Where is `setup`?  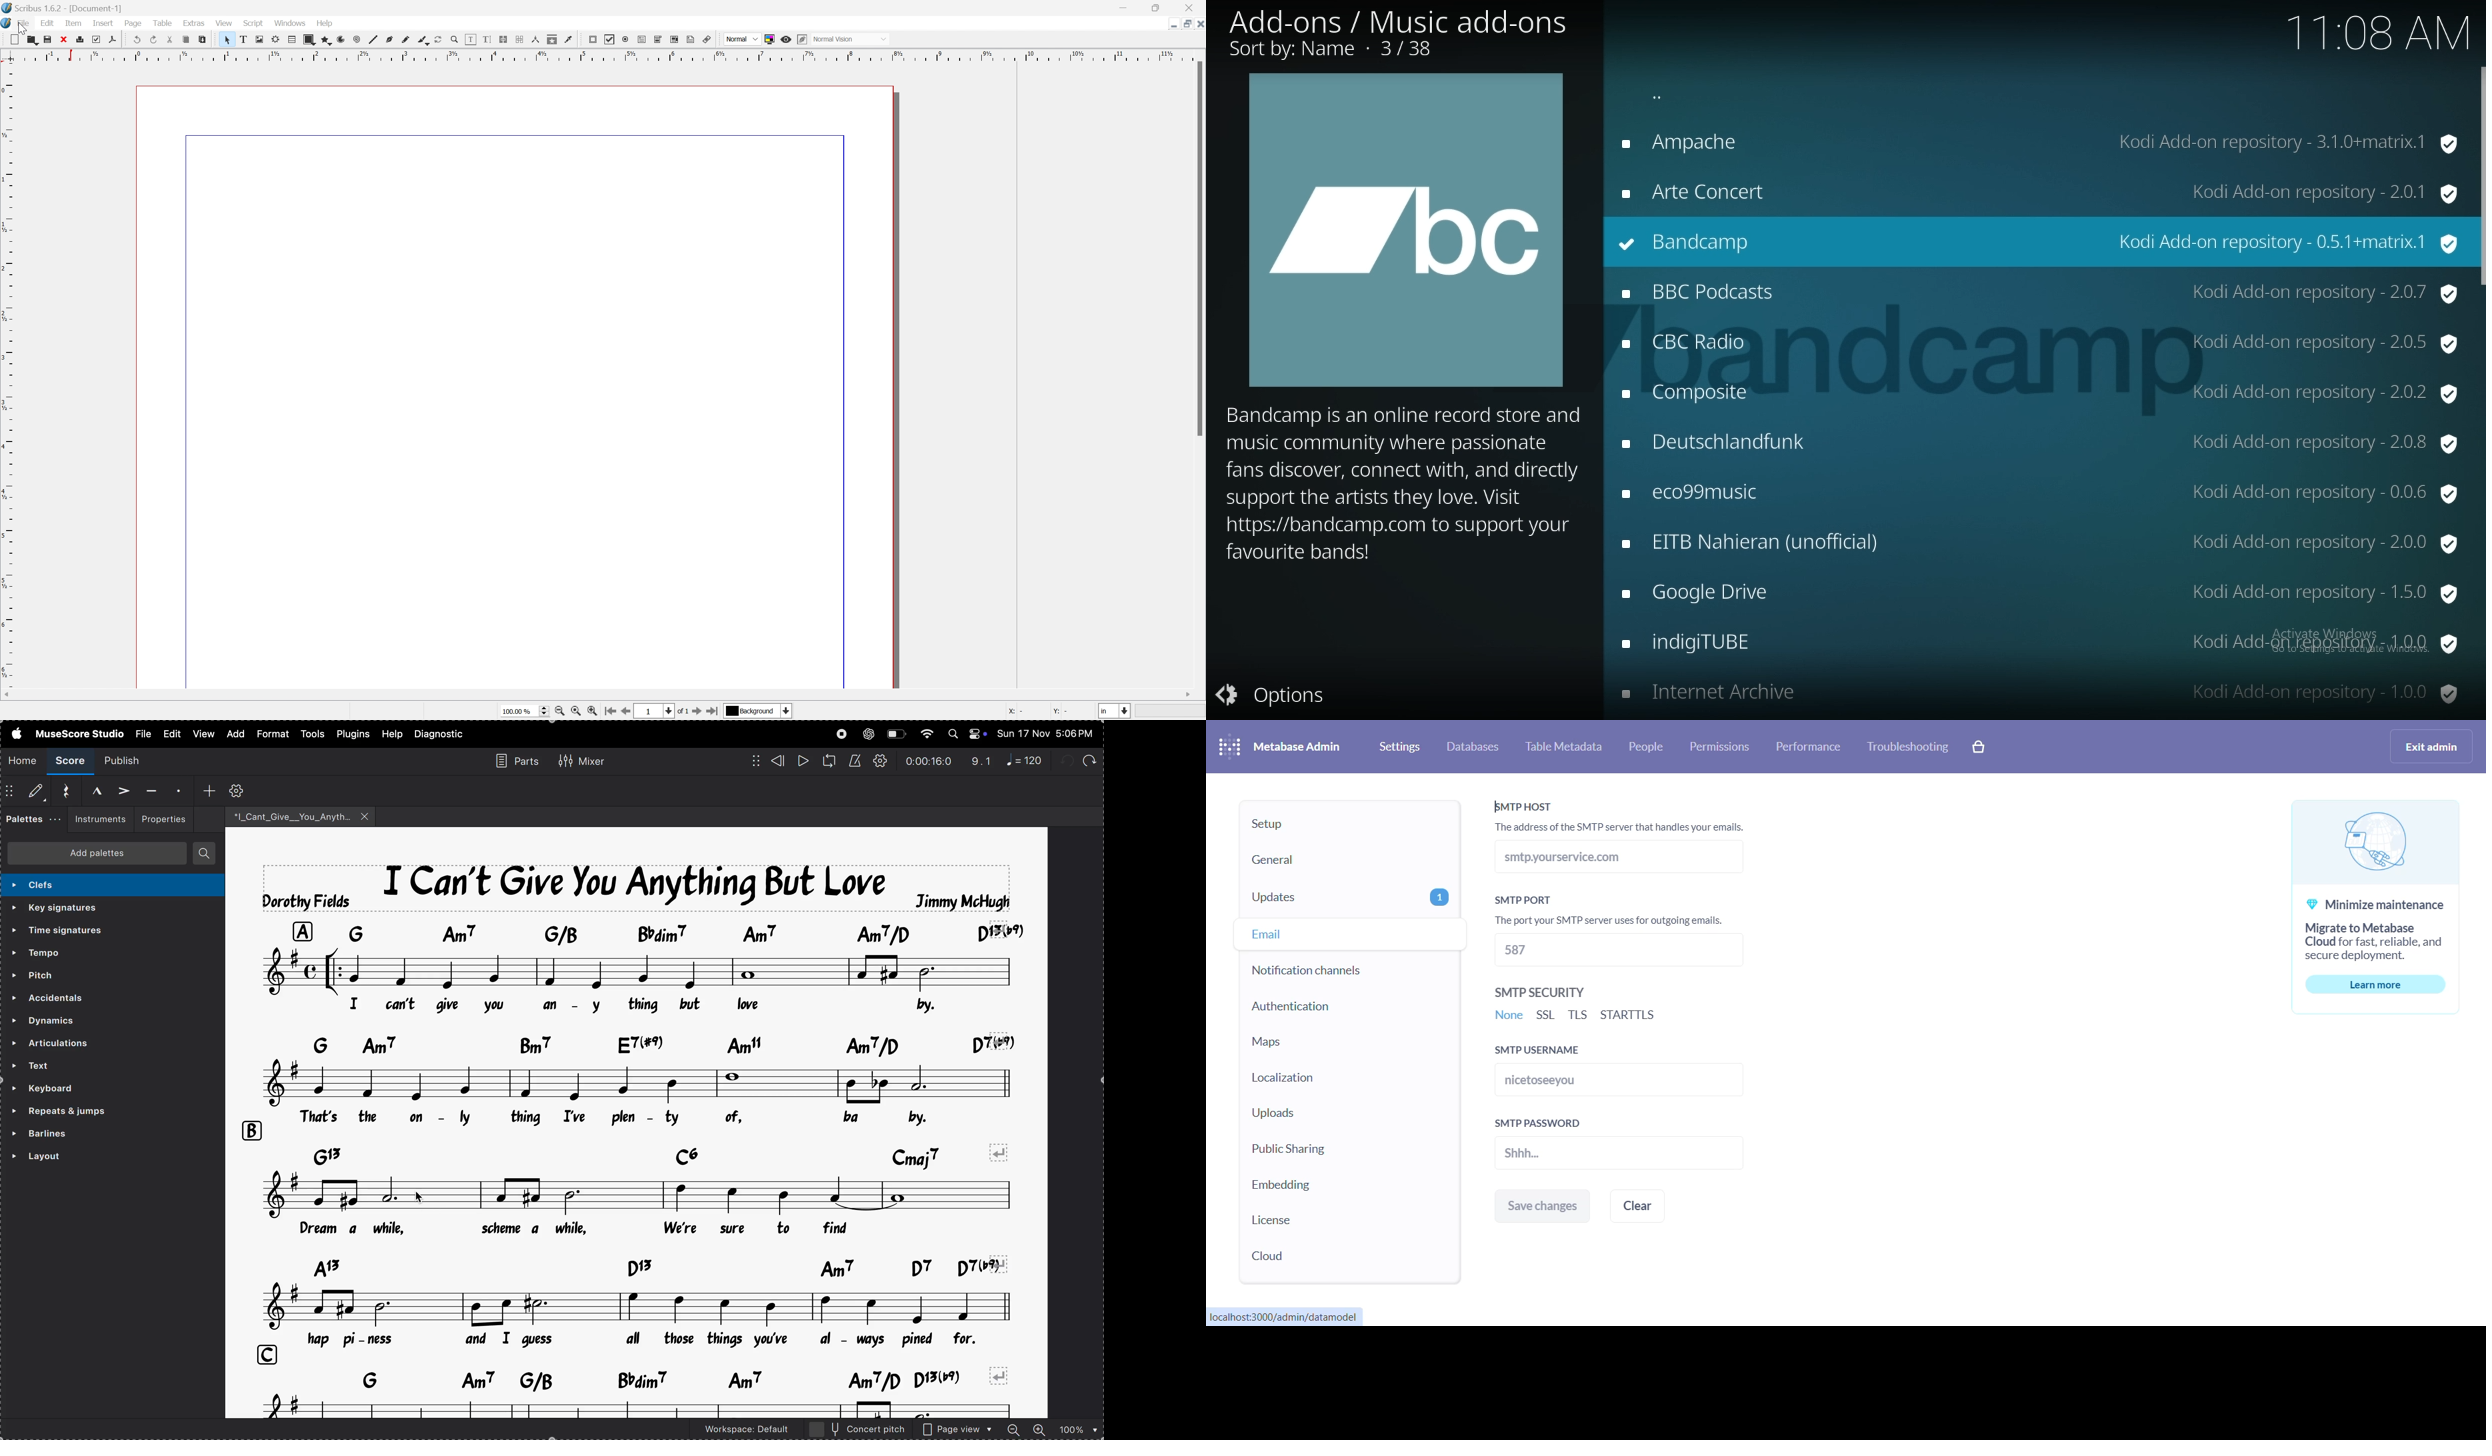
setup is located at coordinates (1339, 823).